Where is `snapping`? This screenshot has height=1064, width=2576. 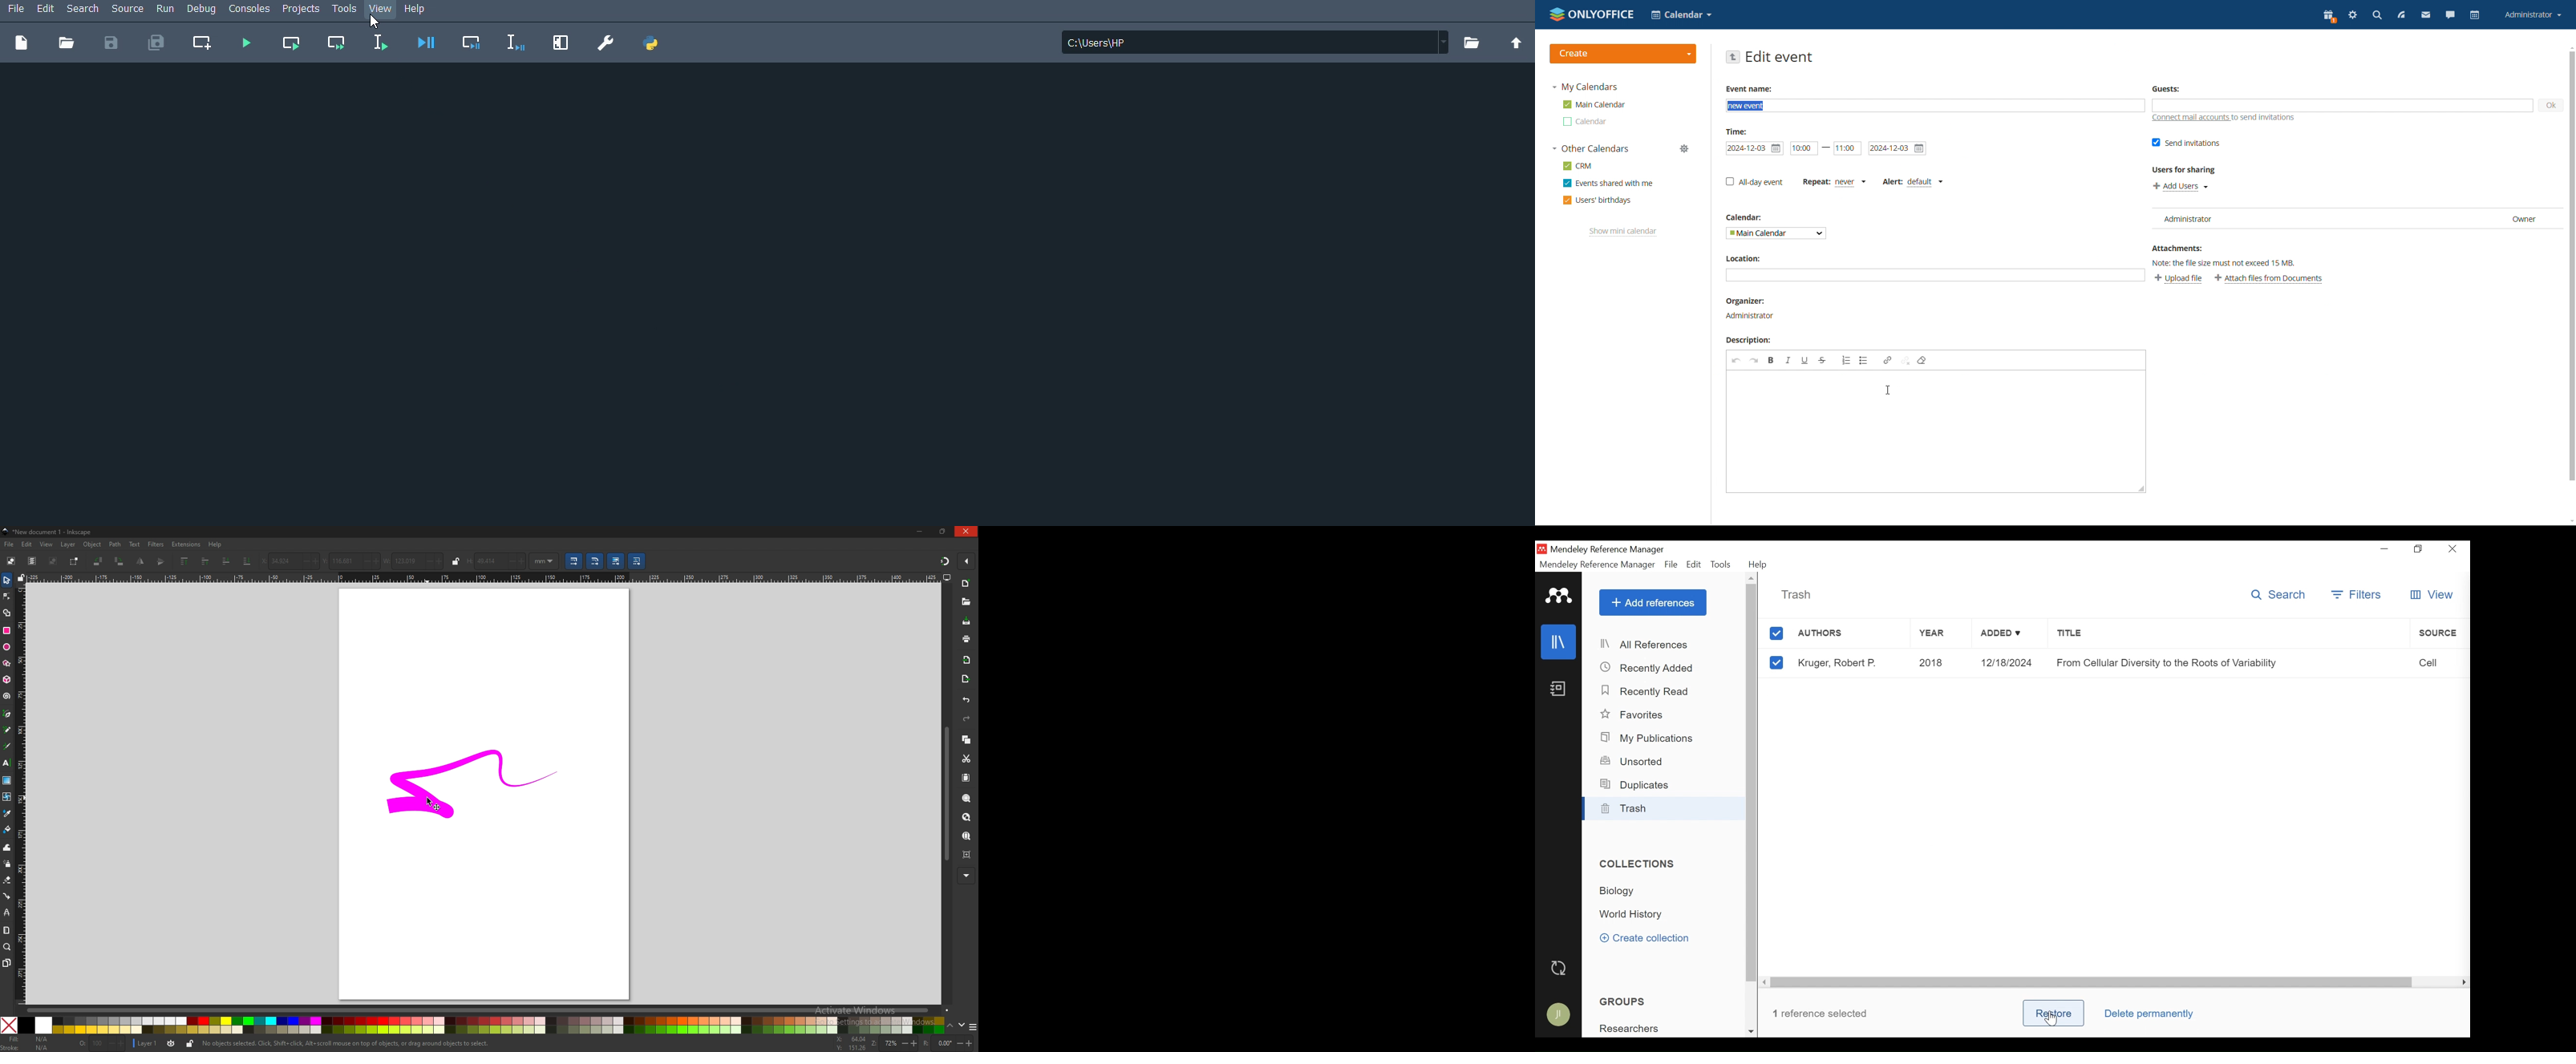
snapping is located at coordinates (946, 561).